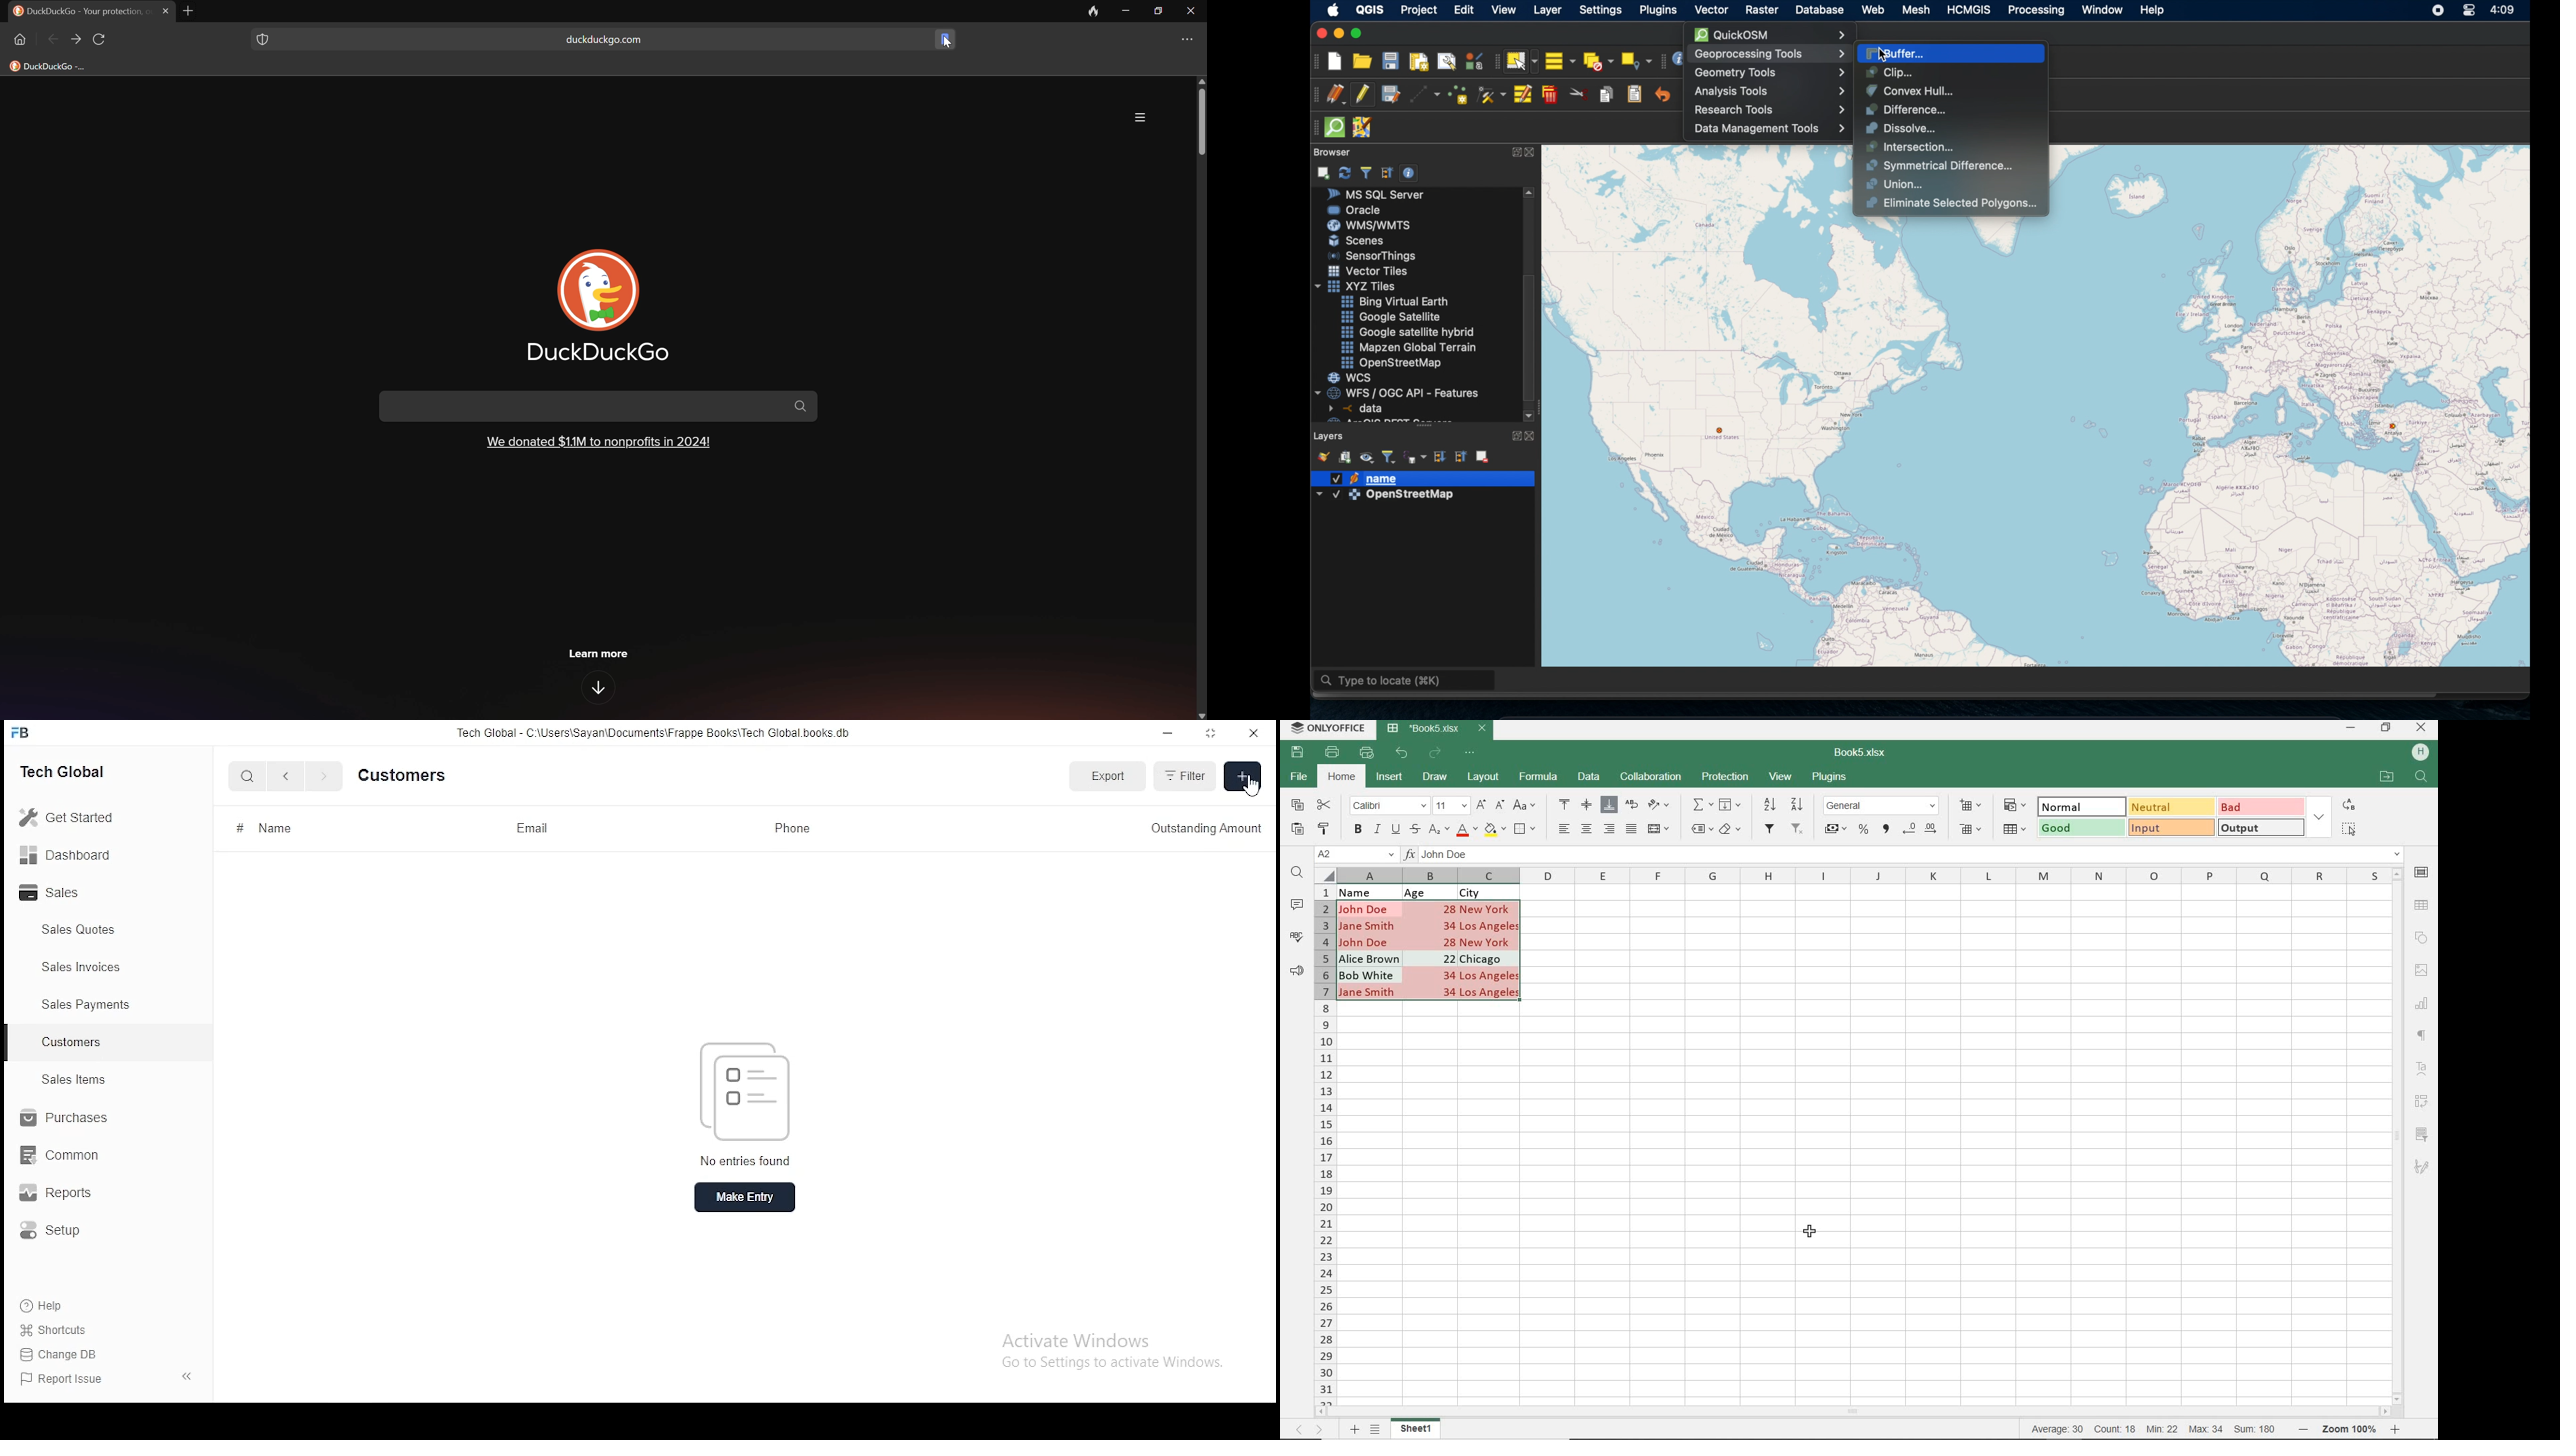 The image size is (2576, 1456). I want to click on cut features, so click(1579, 94).